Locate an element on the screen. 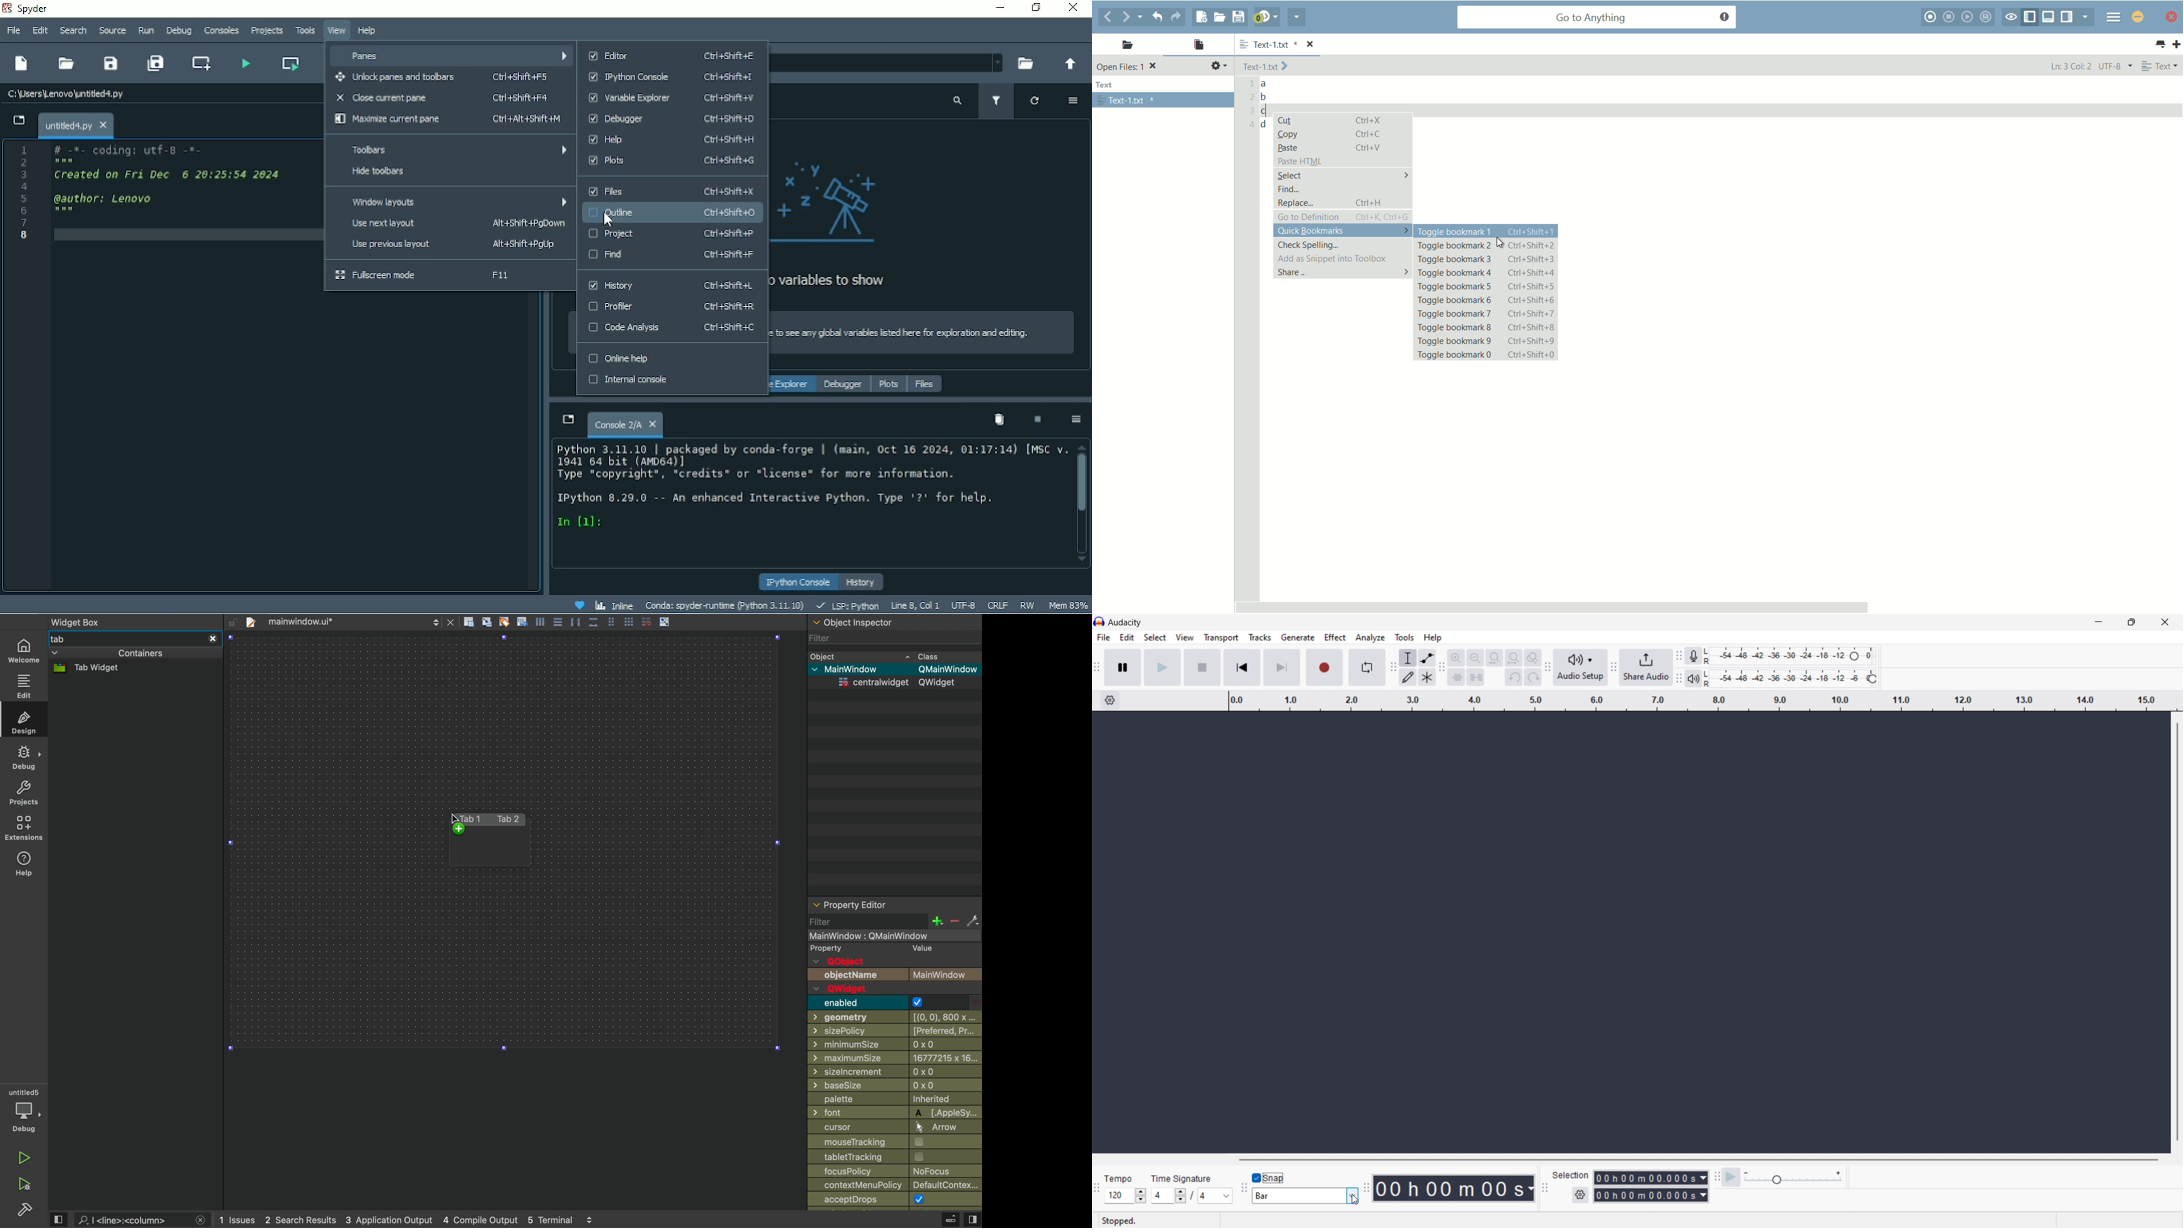  Debug is located at coordinates (179, 31).